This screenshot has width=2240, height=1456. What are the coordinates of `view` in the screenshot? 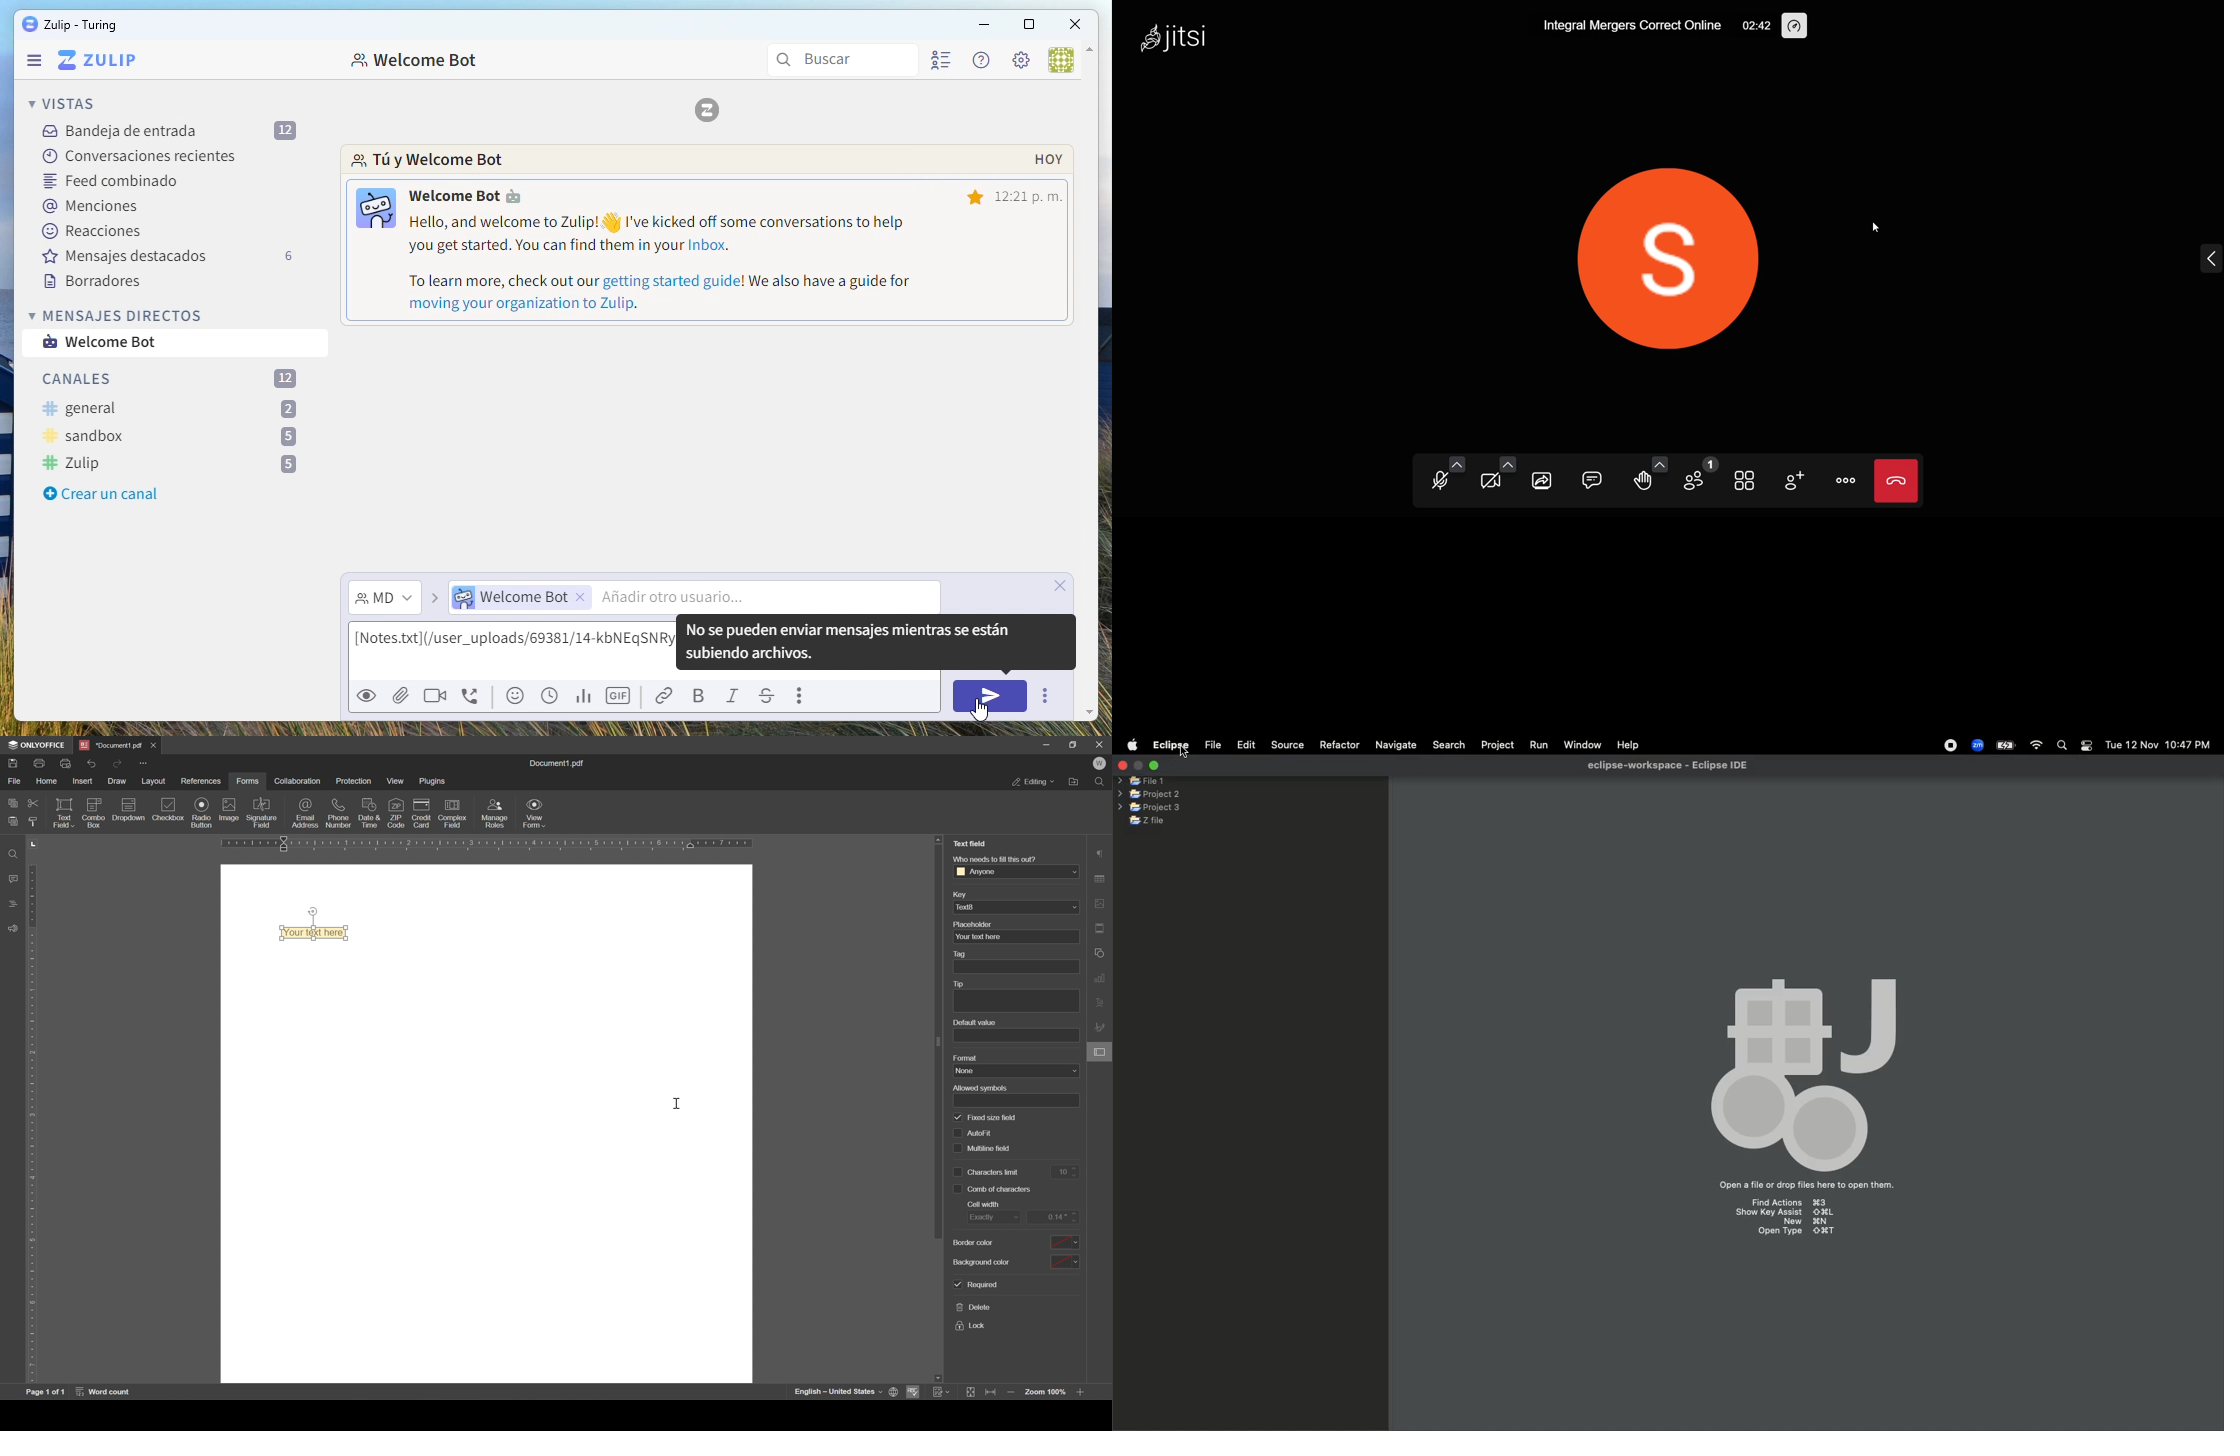 It's located at (365, 699).